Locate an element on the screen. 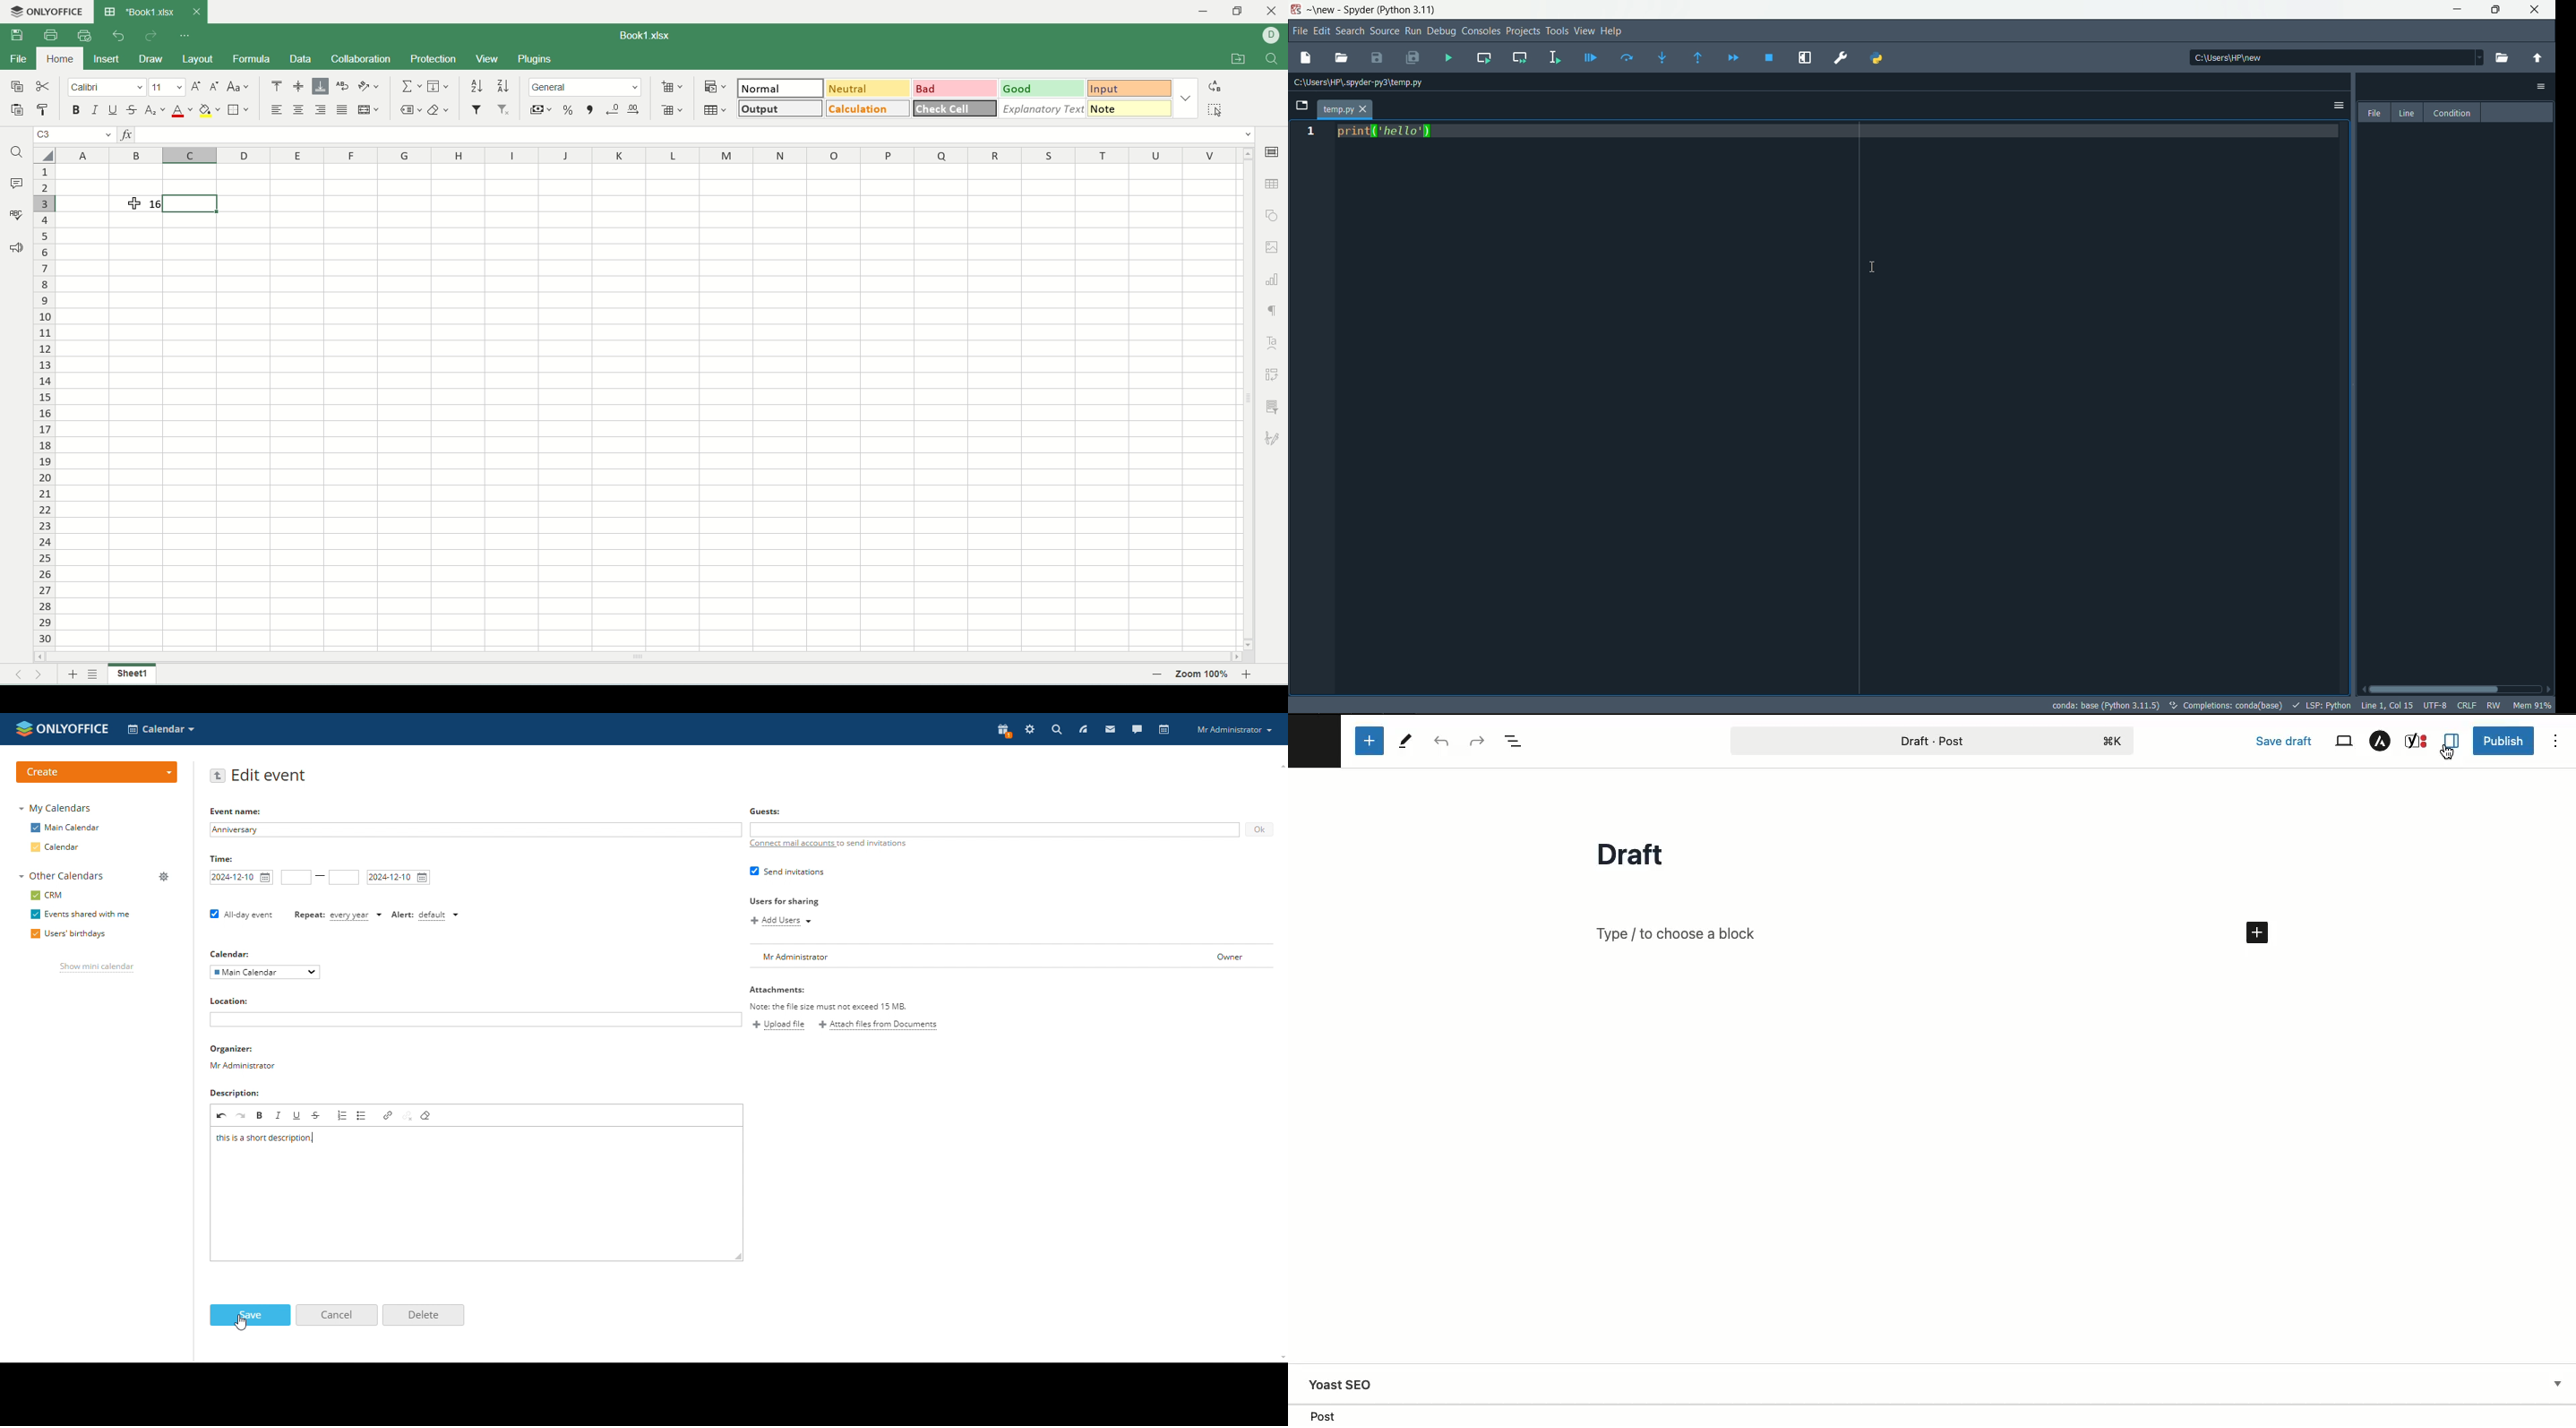 The image size is (2576, 1428). parent directory is located at coordinates (2538, 58).